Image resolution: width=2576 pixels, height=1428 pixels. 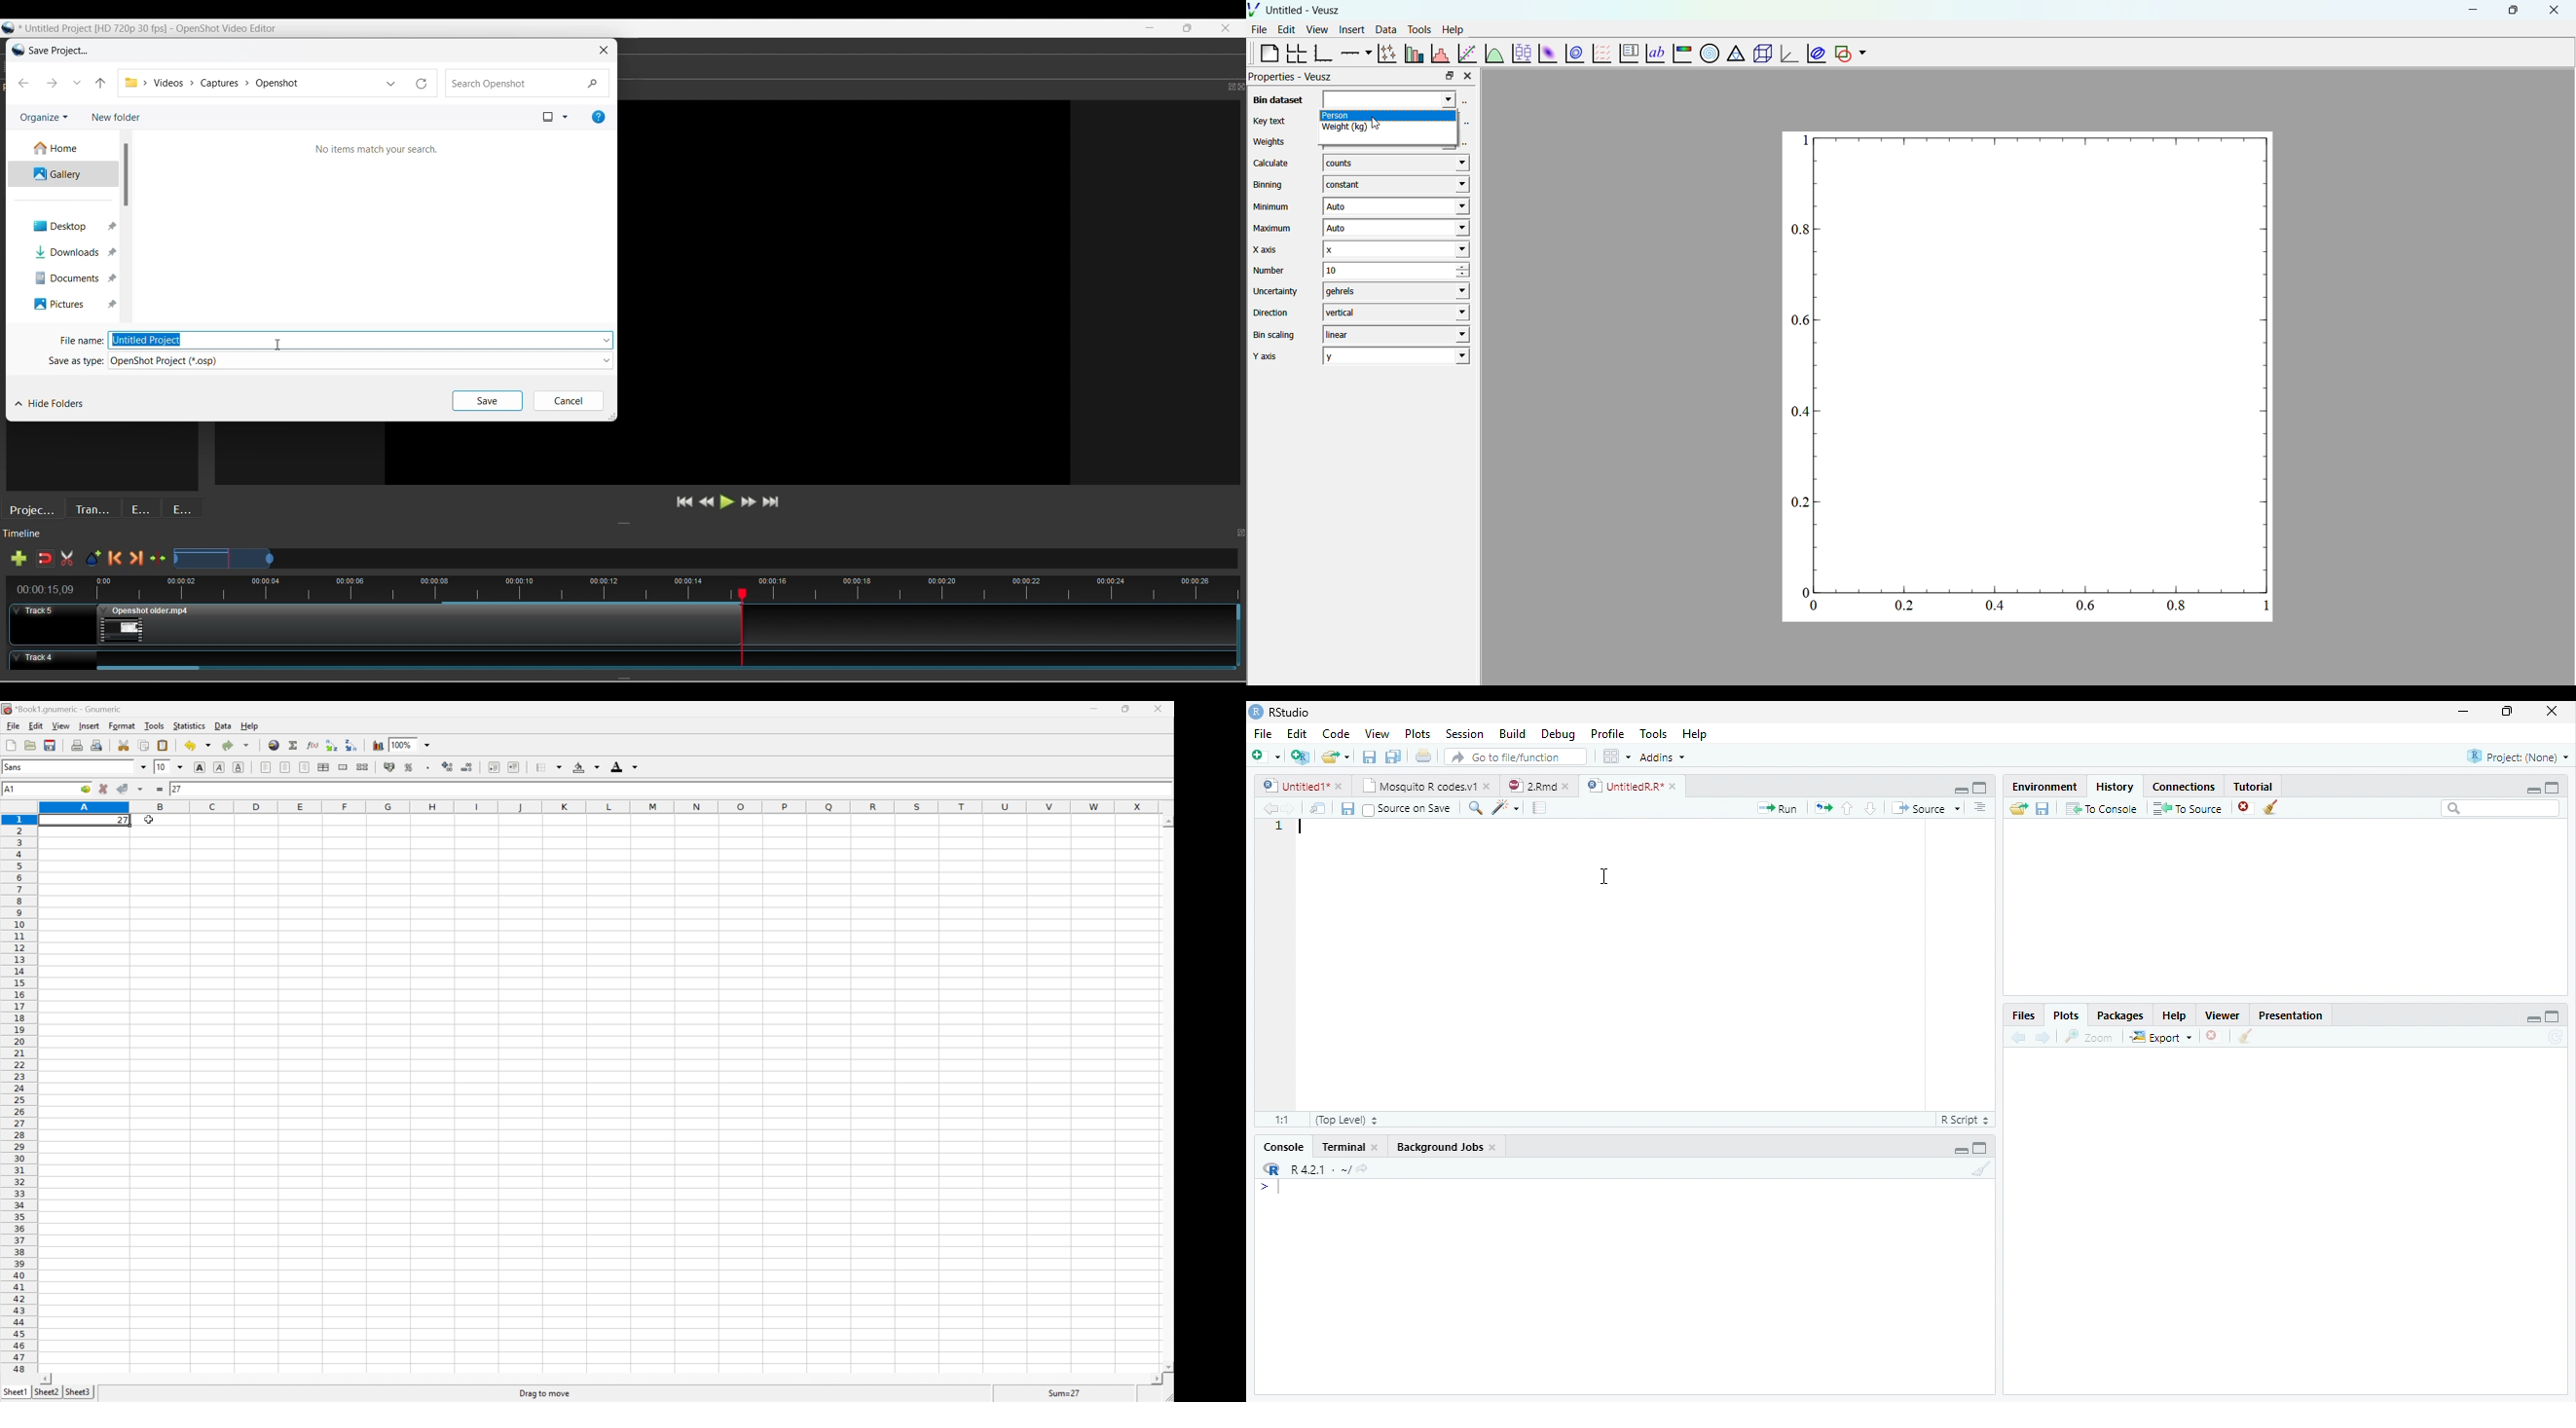 I want to click on Build, so click(x=1512, y=733).